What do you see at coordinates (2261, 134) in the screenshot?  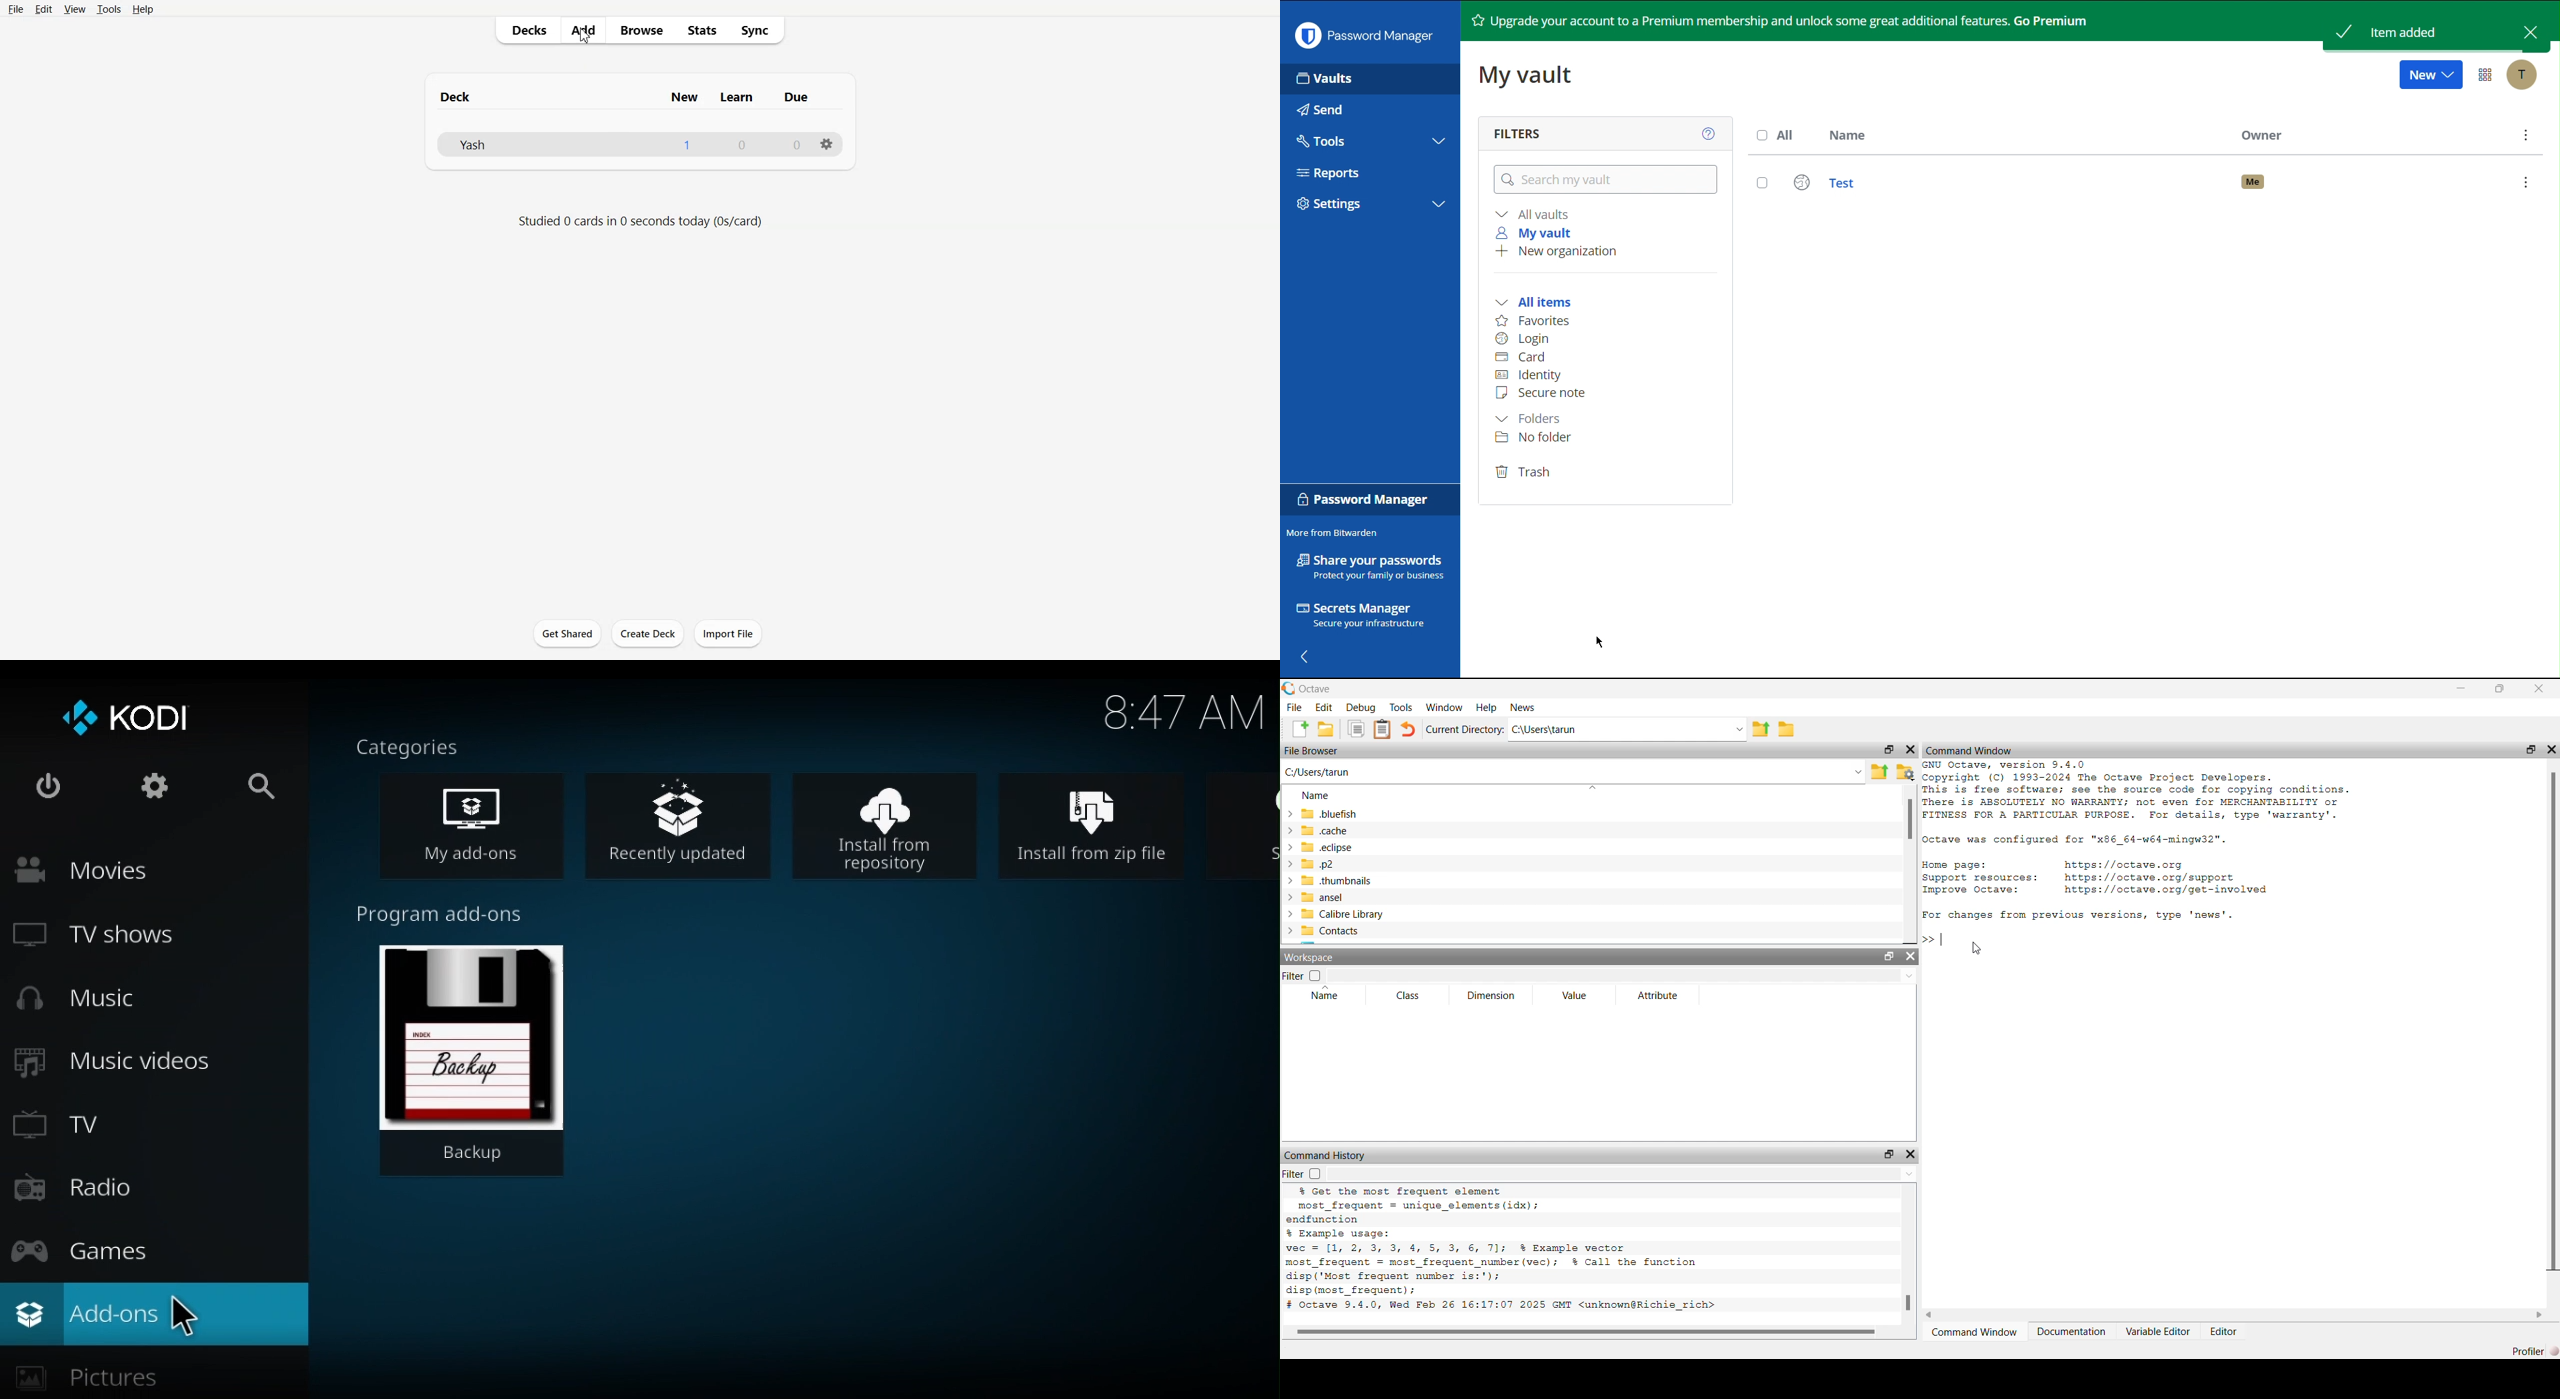 I see `Owner` at bounding box center [2261, 134].